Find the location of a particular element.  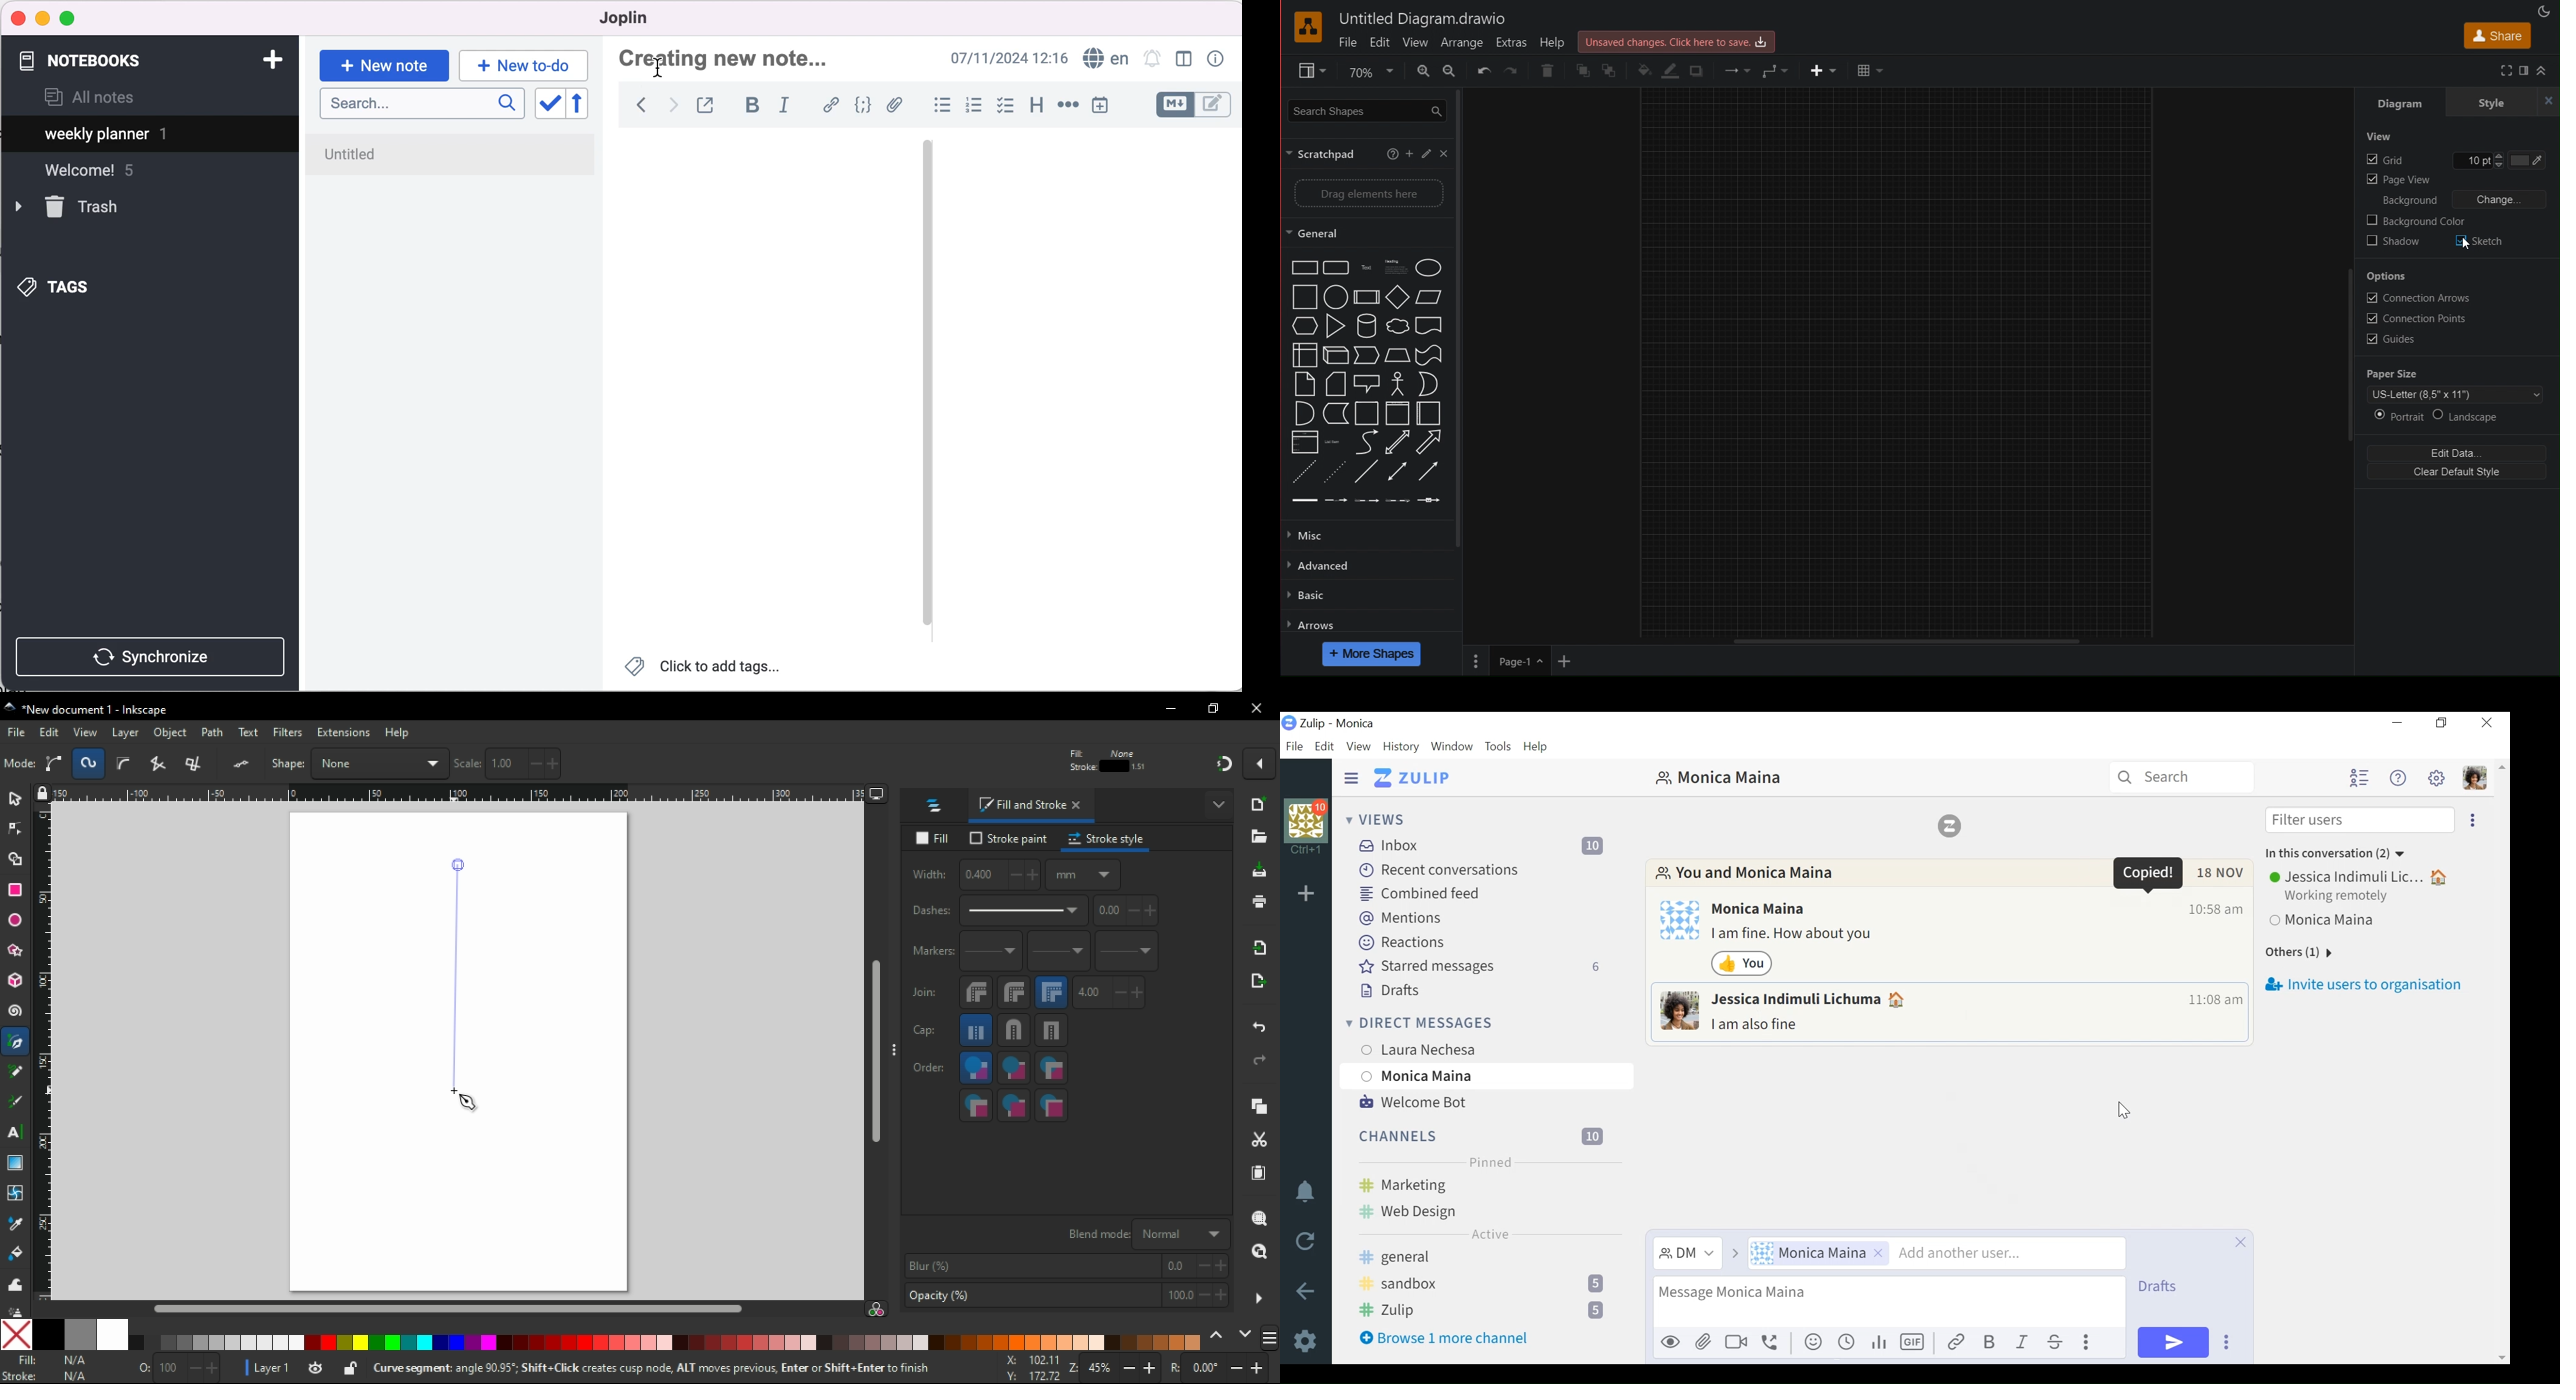

ellipse is located at coordinates (1428, 269).